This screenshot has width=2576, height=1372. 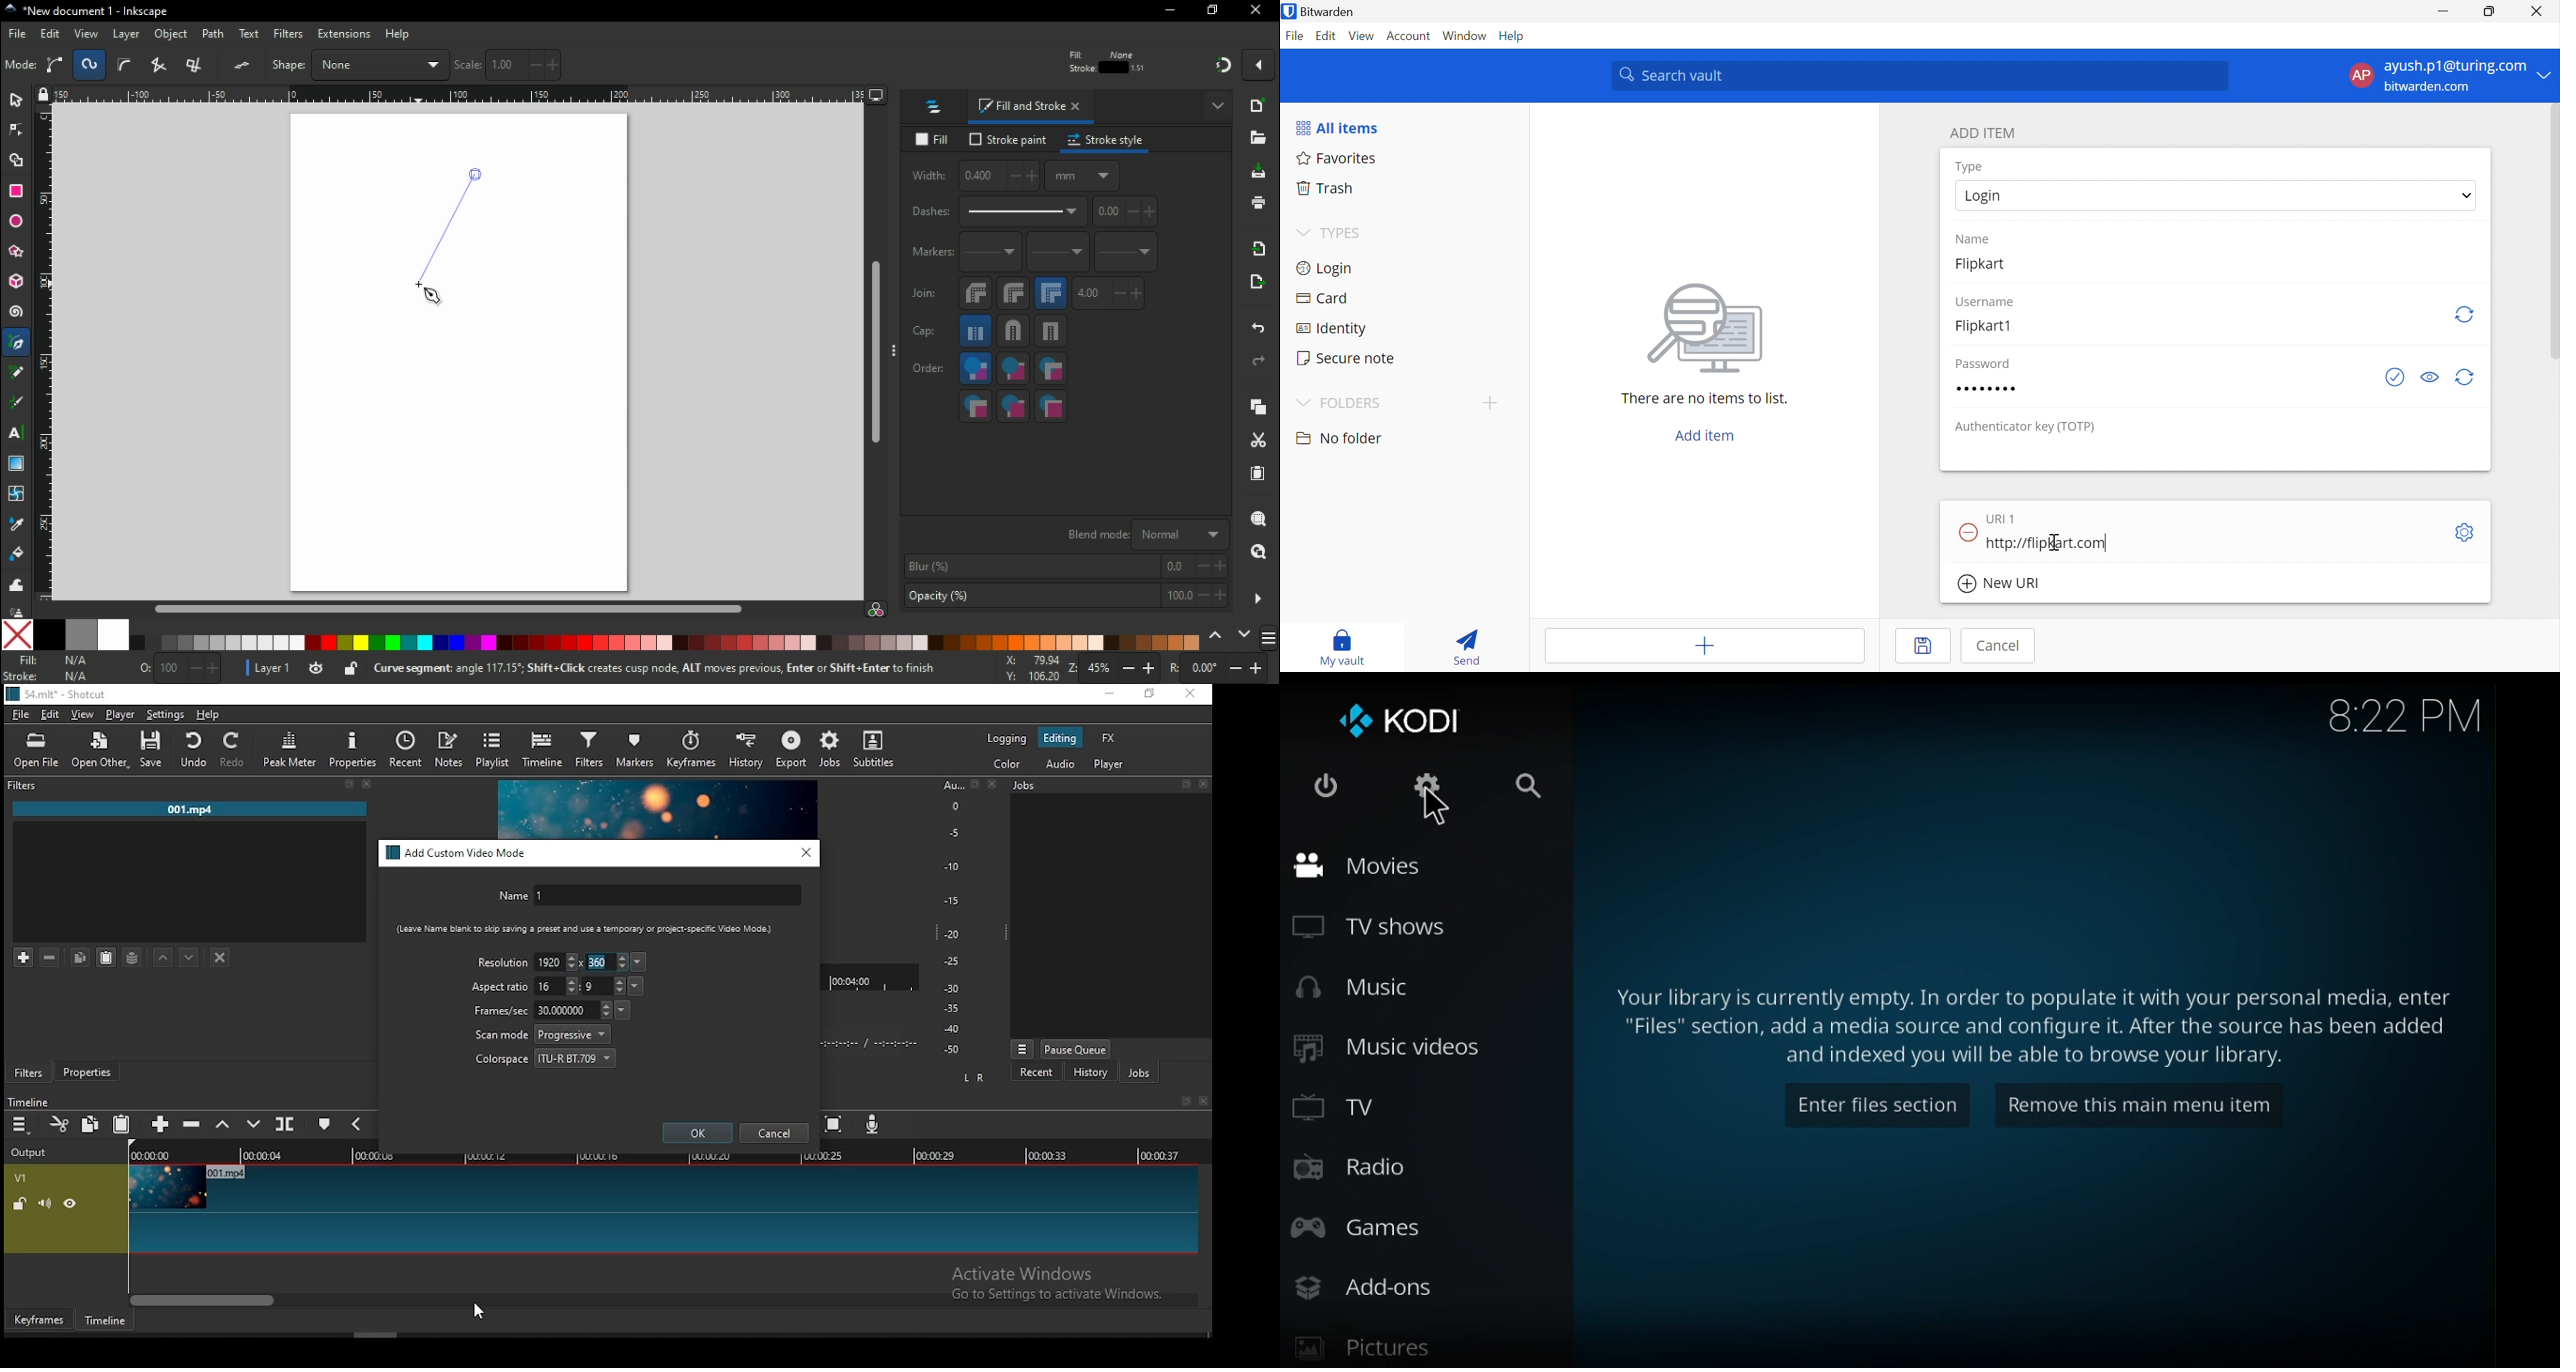 I want to click on save filter set, so click(x=132, y=955).